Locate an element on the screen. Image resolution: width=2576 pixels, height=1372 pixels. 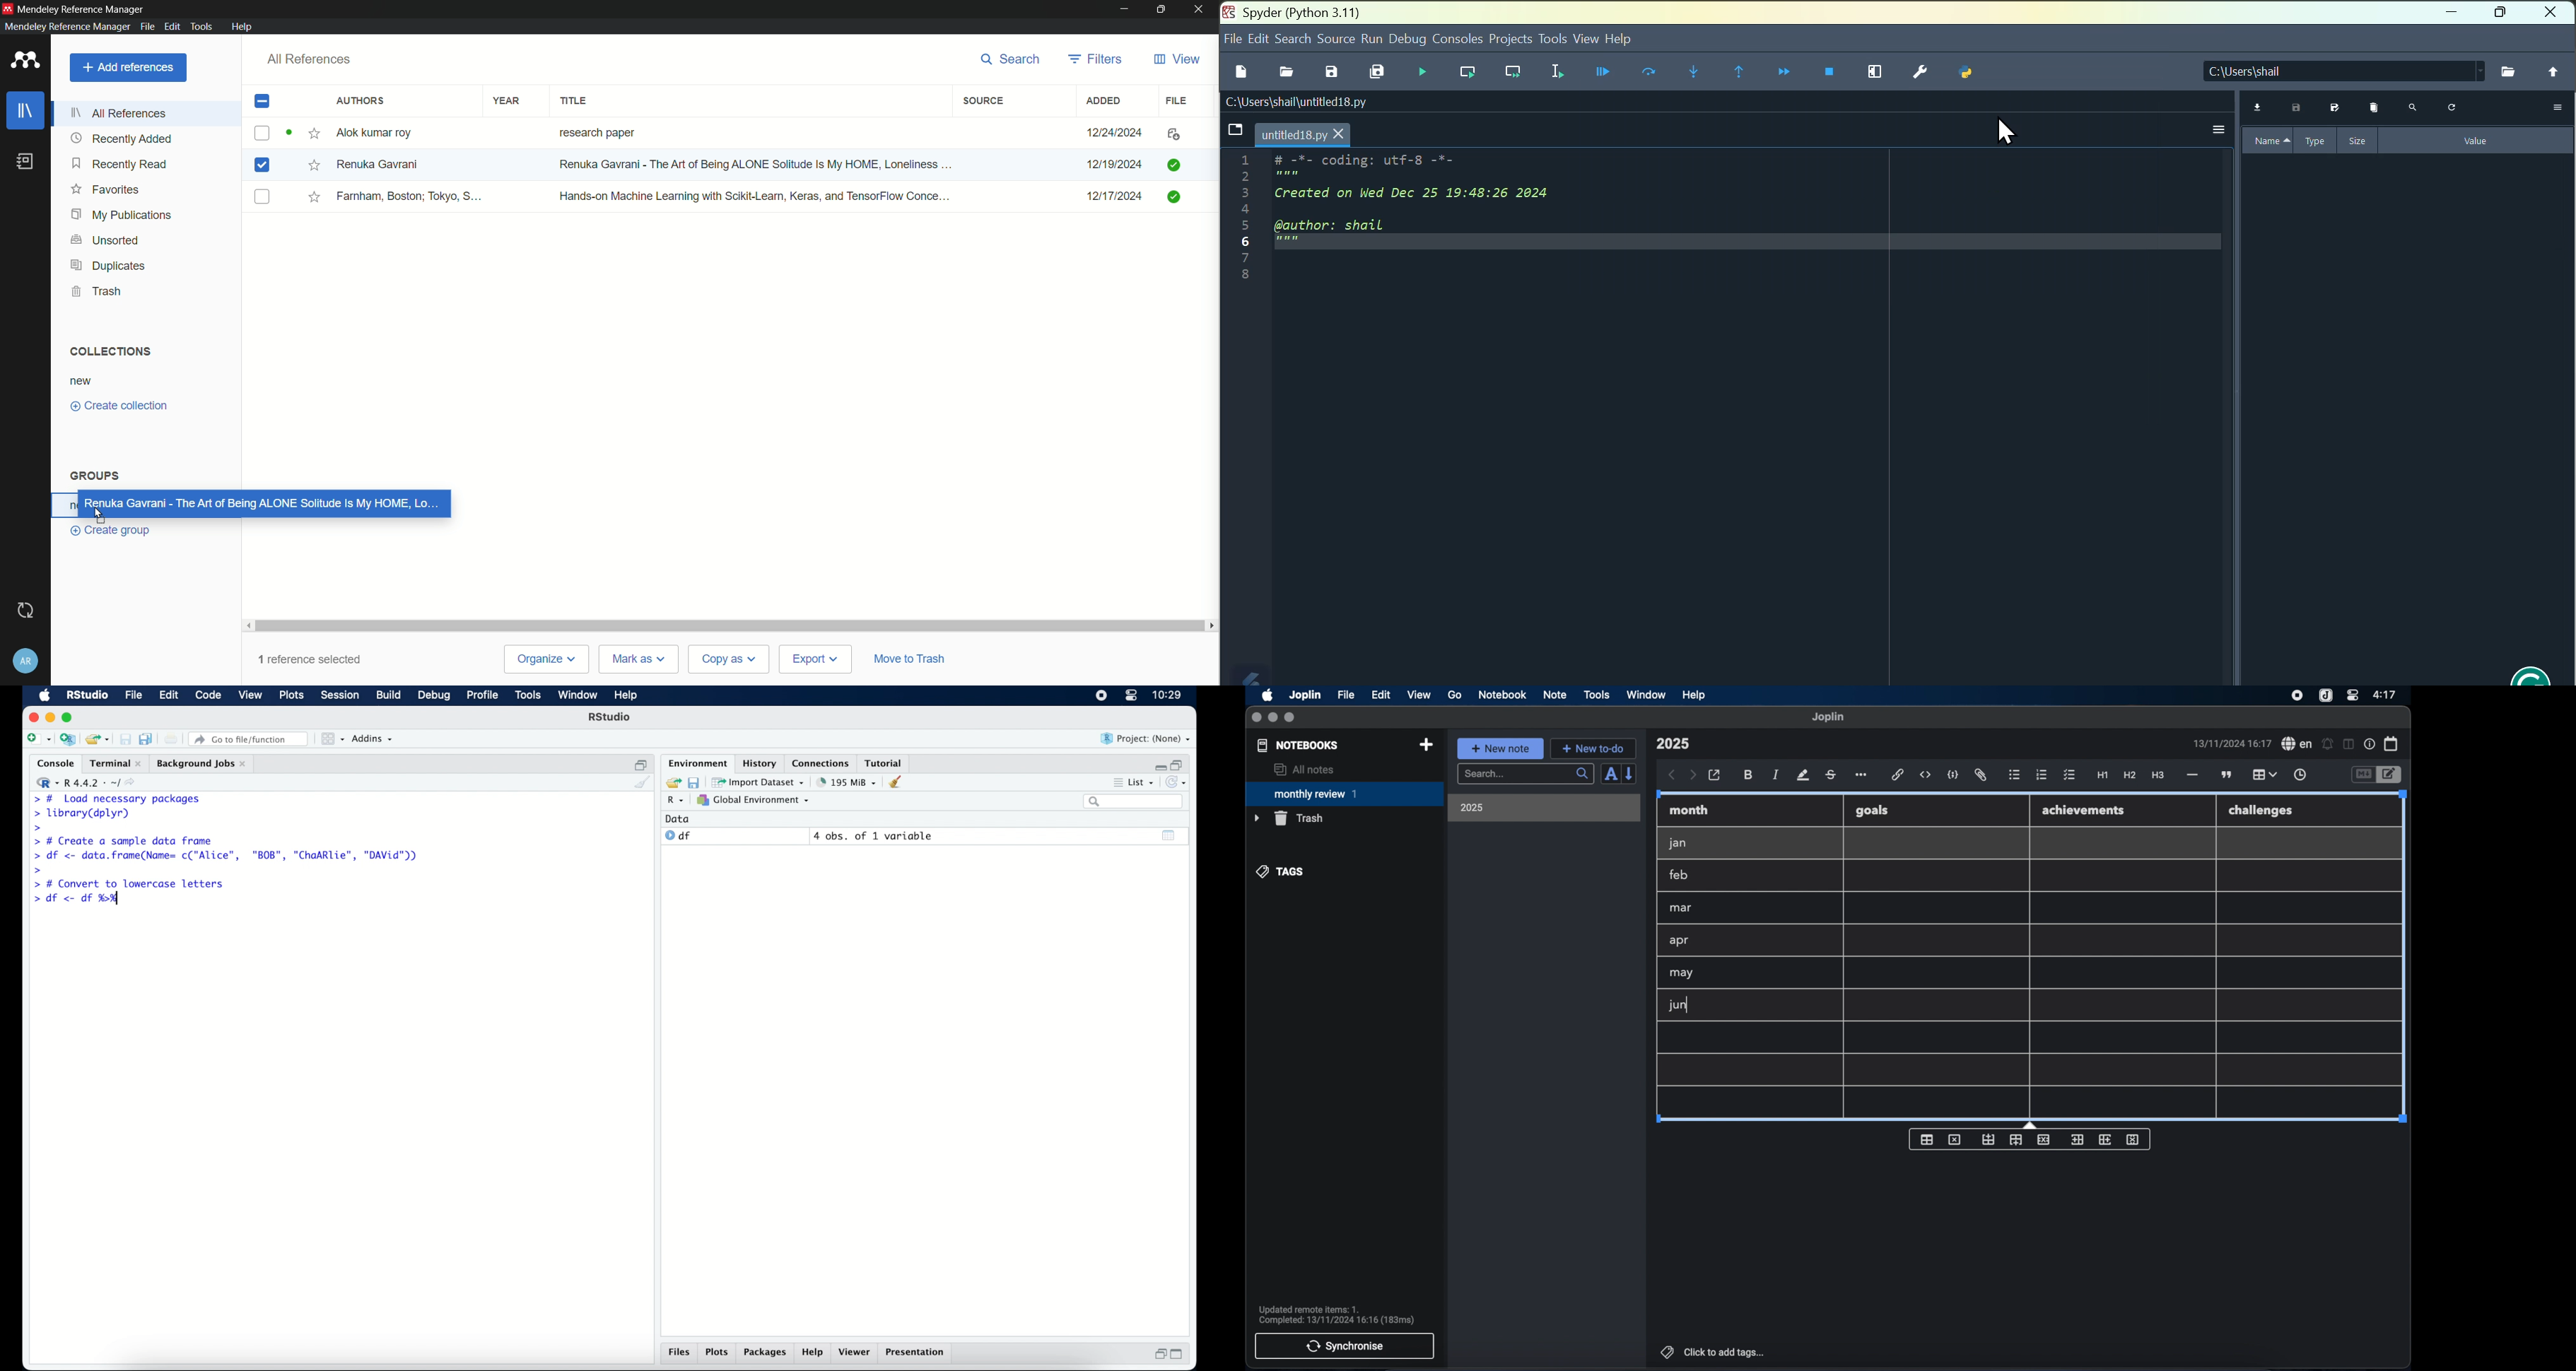
Hands on Machine Learning... is located at coordinates (752, 195).